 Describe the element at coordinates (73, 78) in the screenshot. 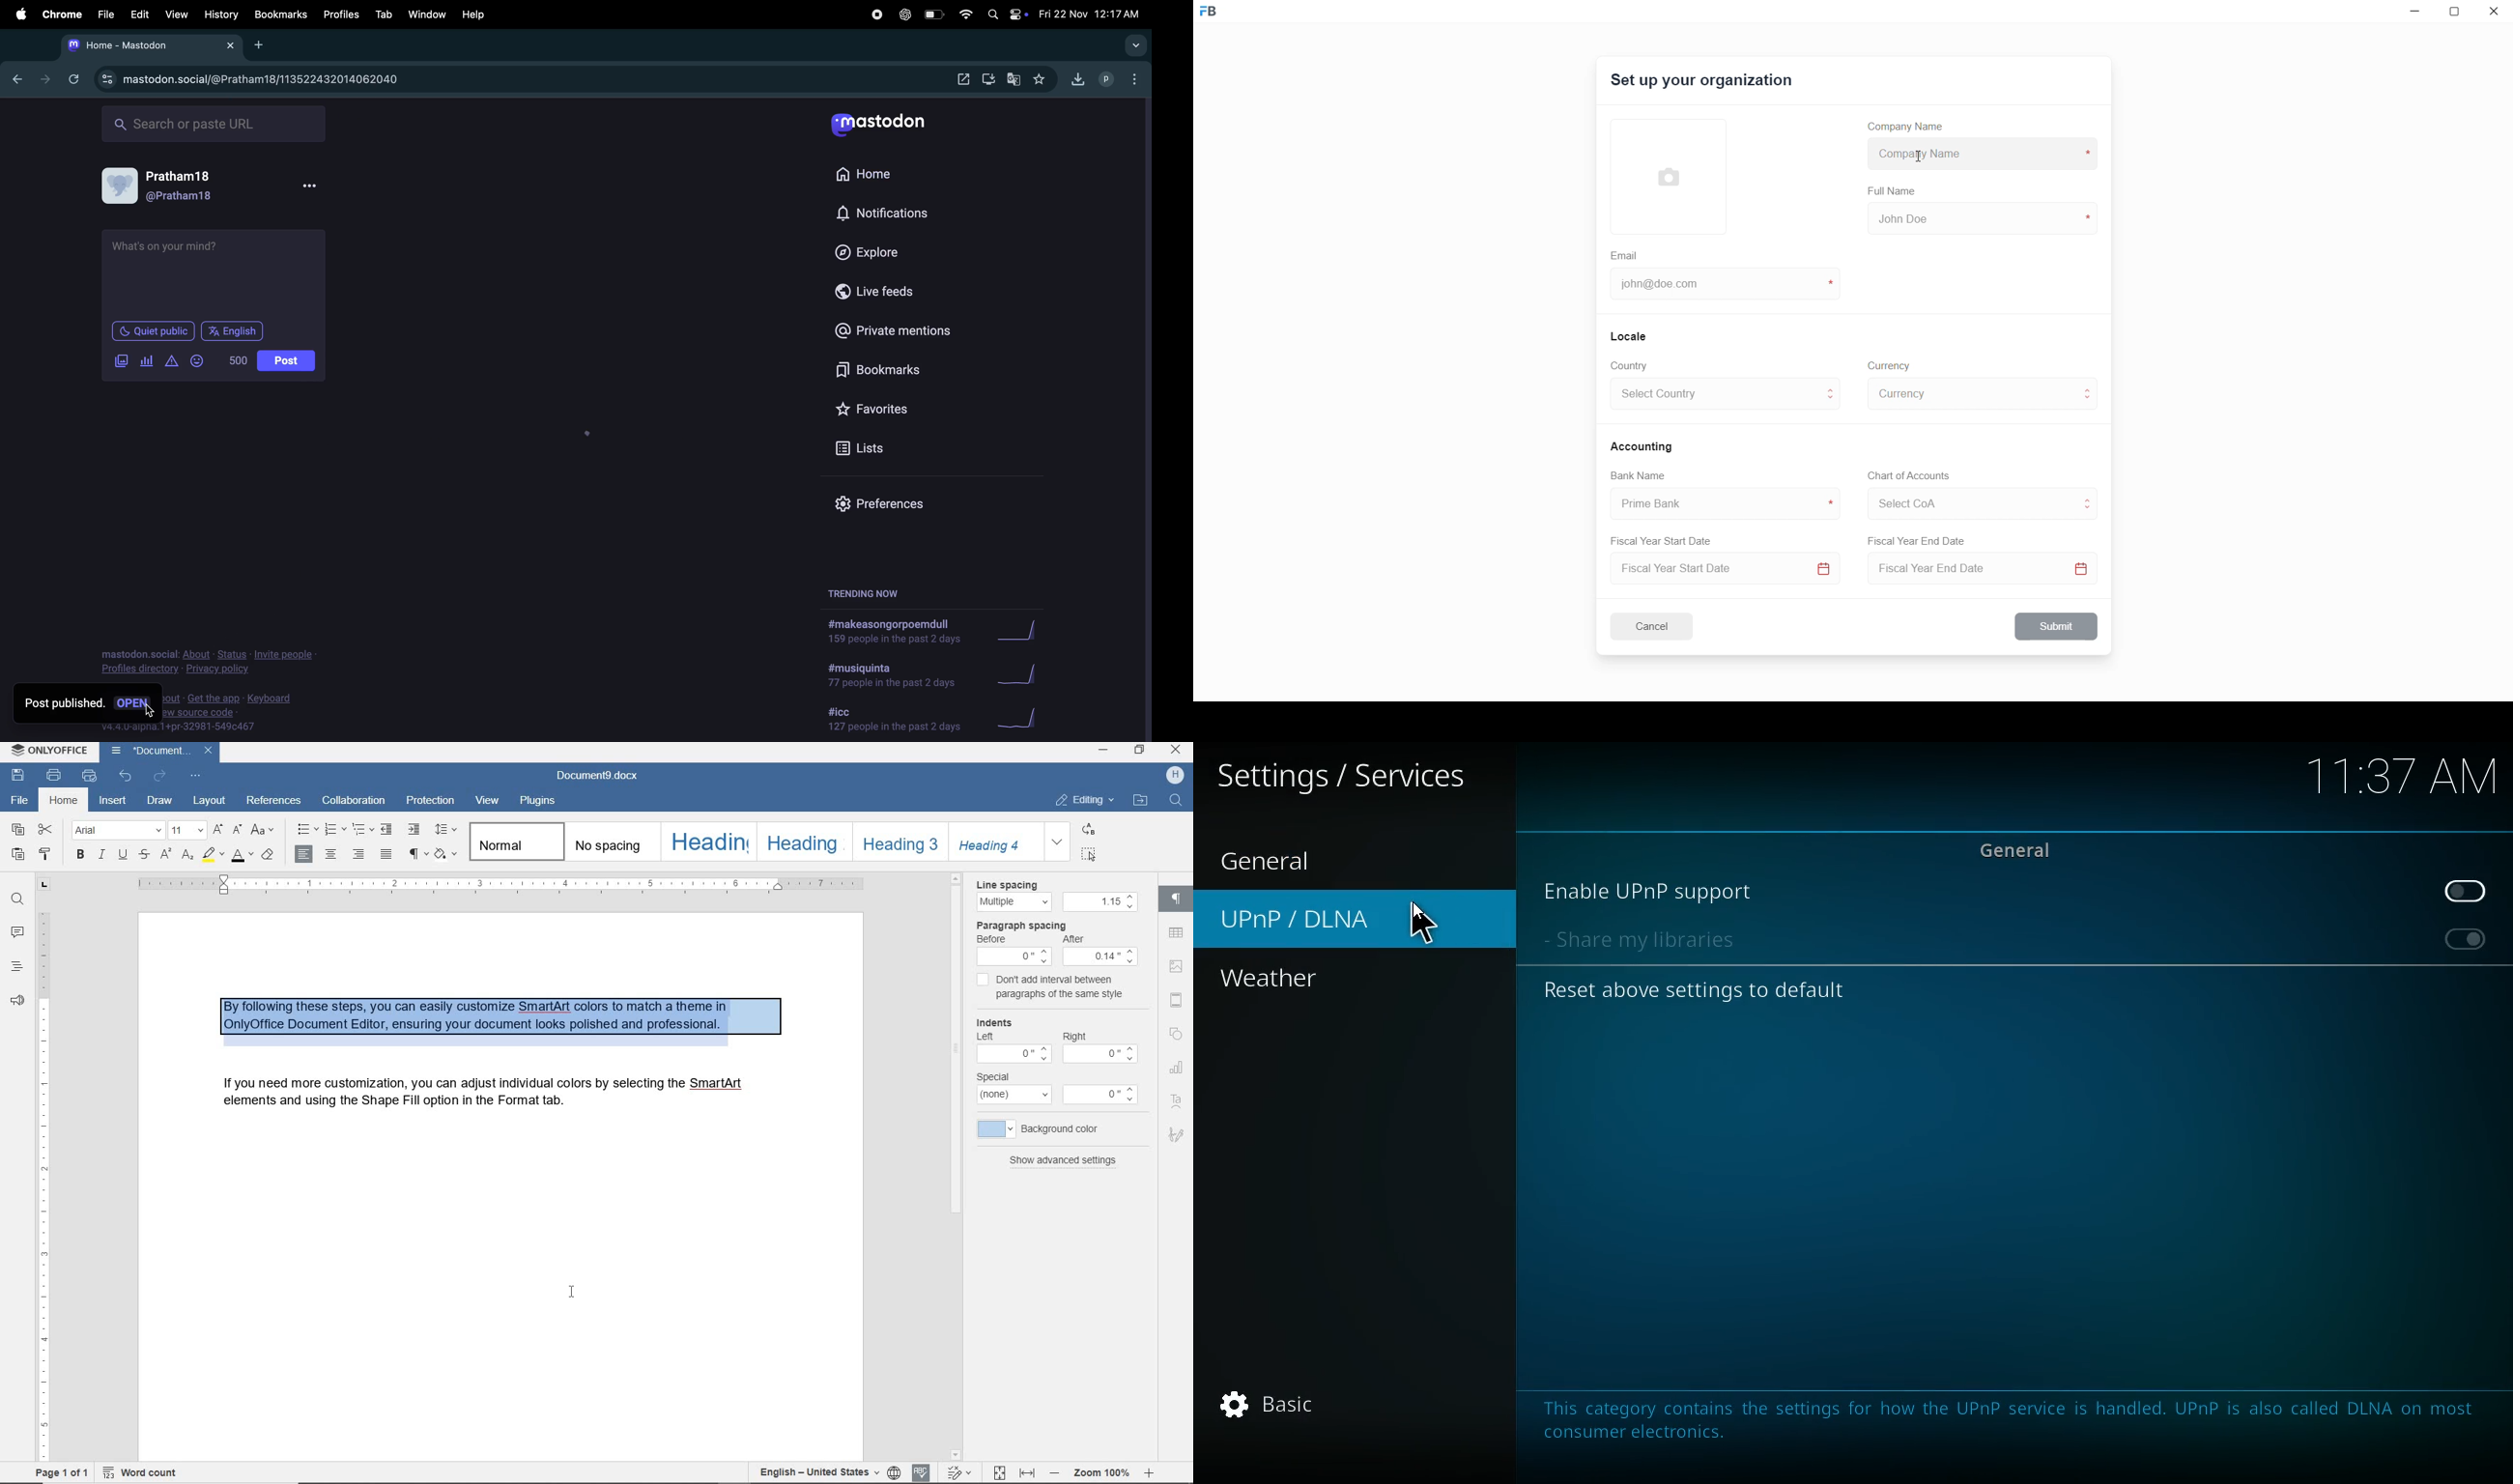

I see `refresh` at that location.